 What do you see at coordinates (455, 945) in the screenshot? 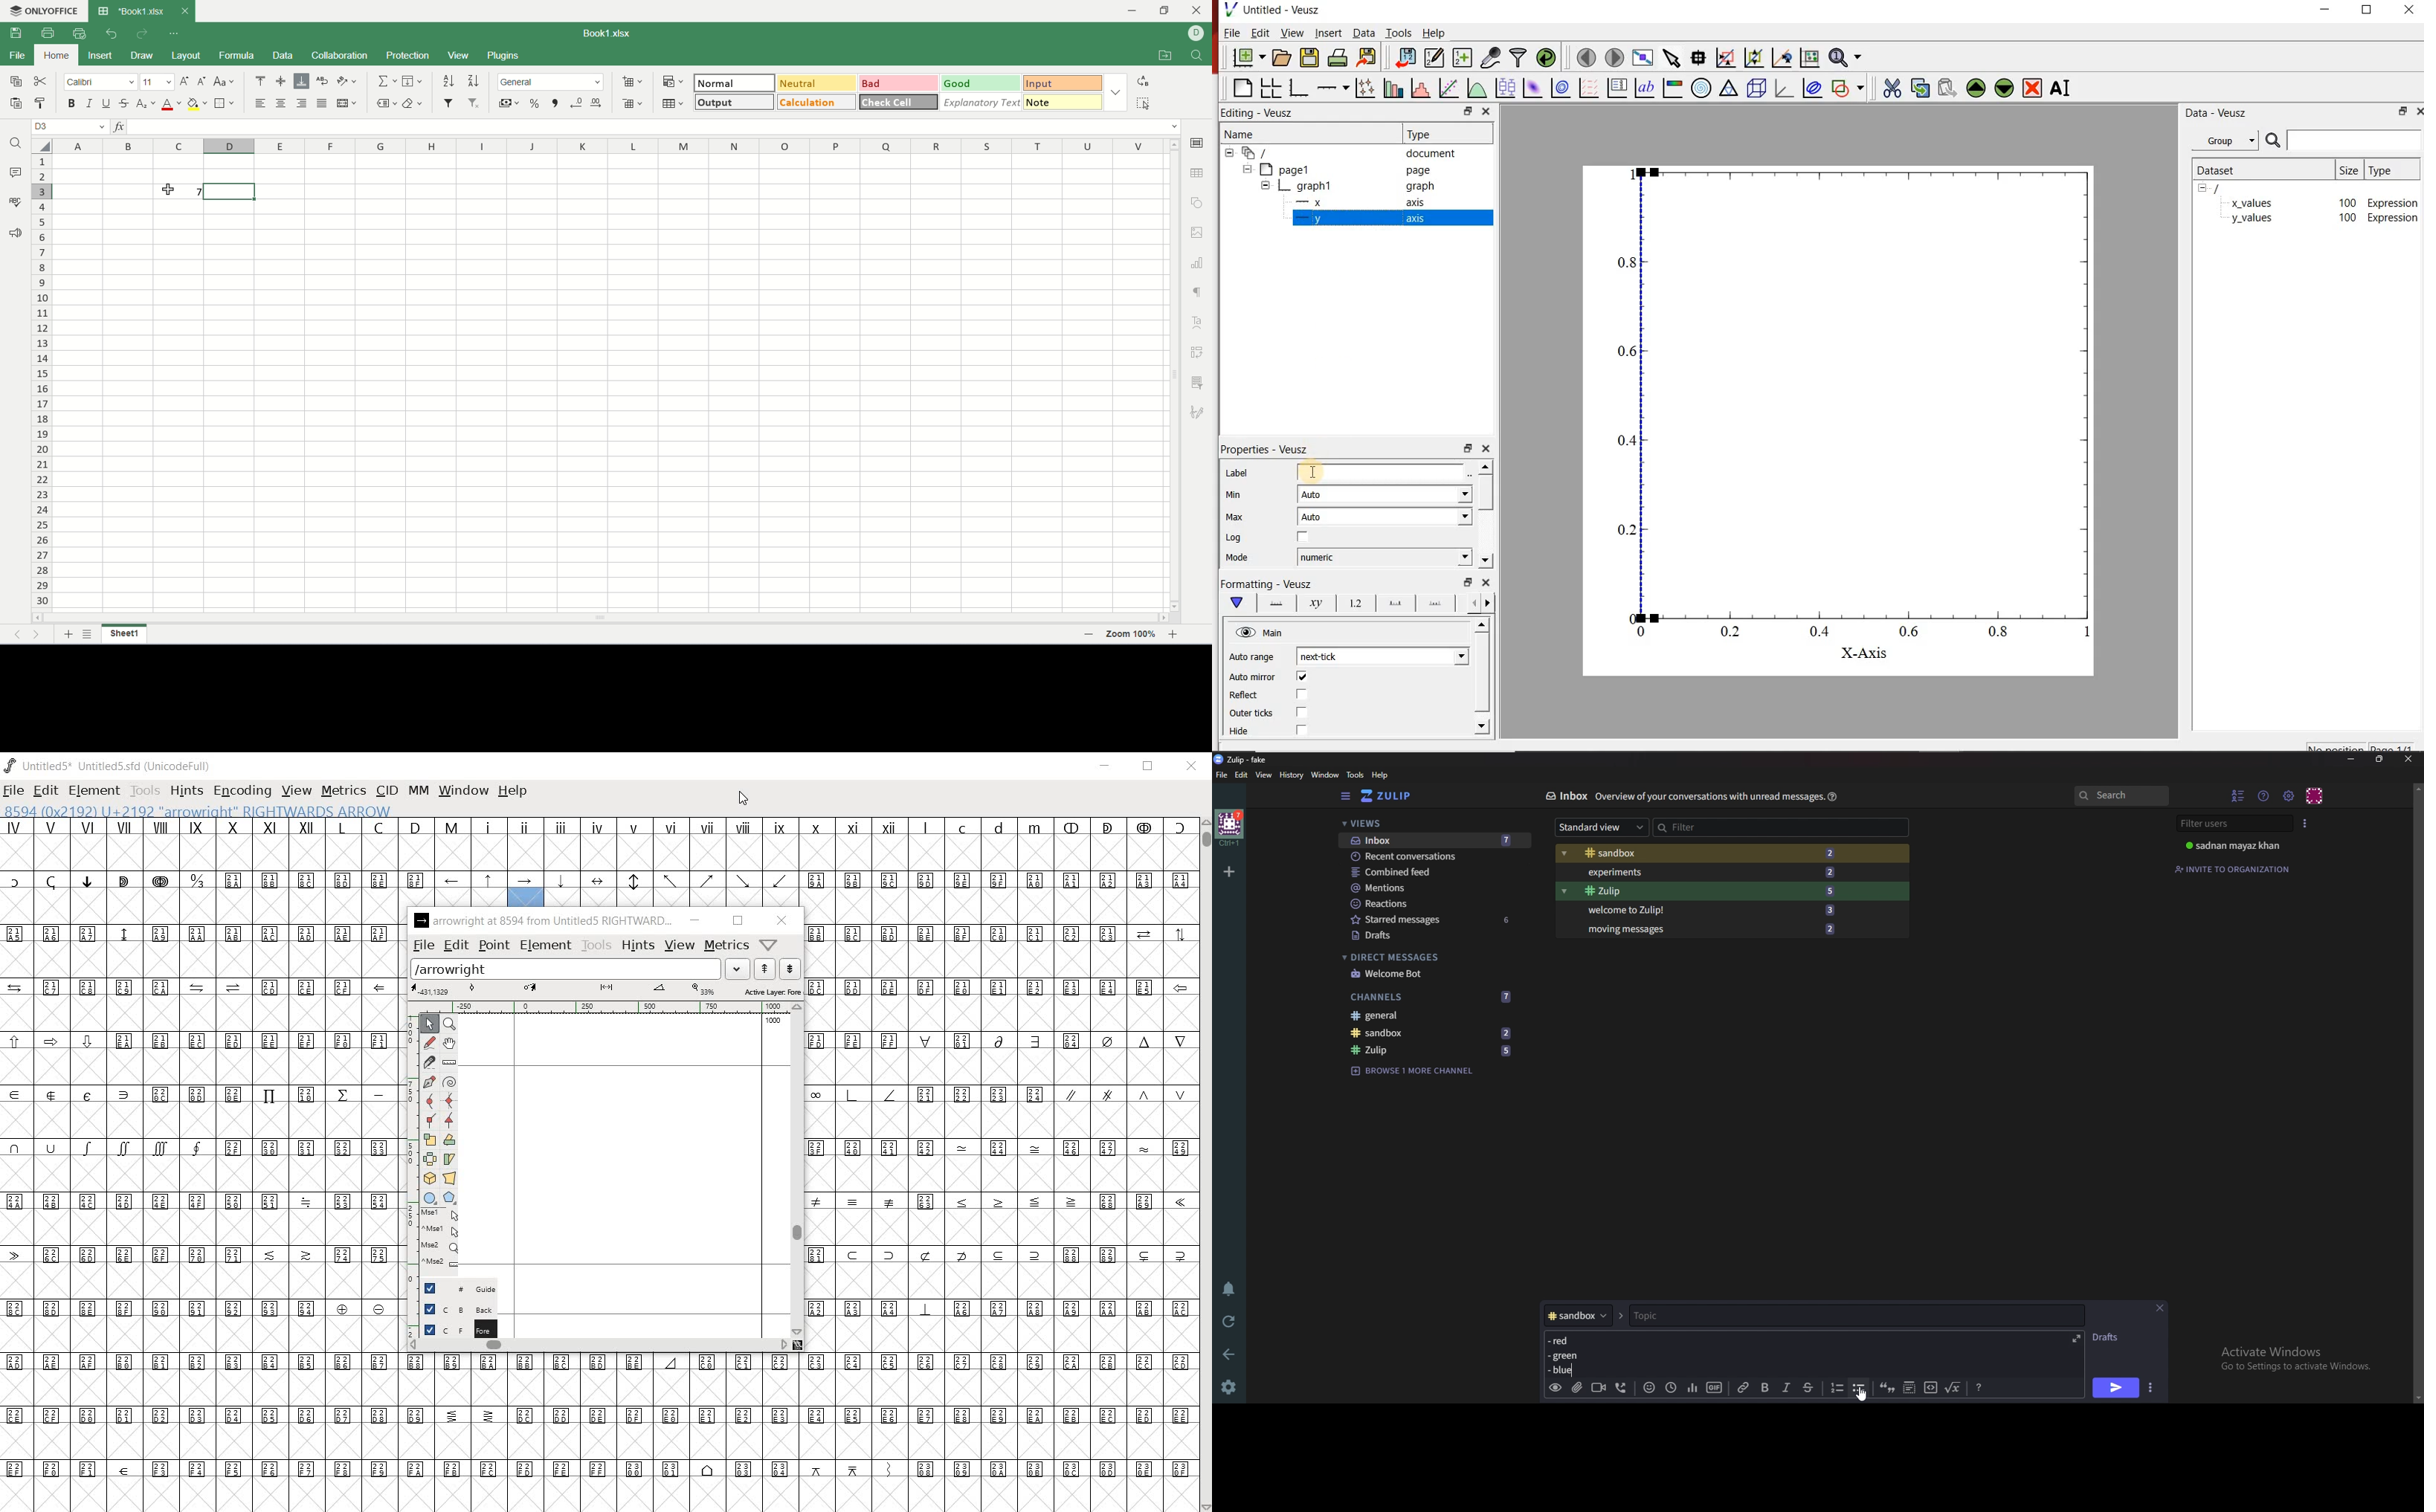
I see `edit` at bounding box center [455, 945].